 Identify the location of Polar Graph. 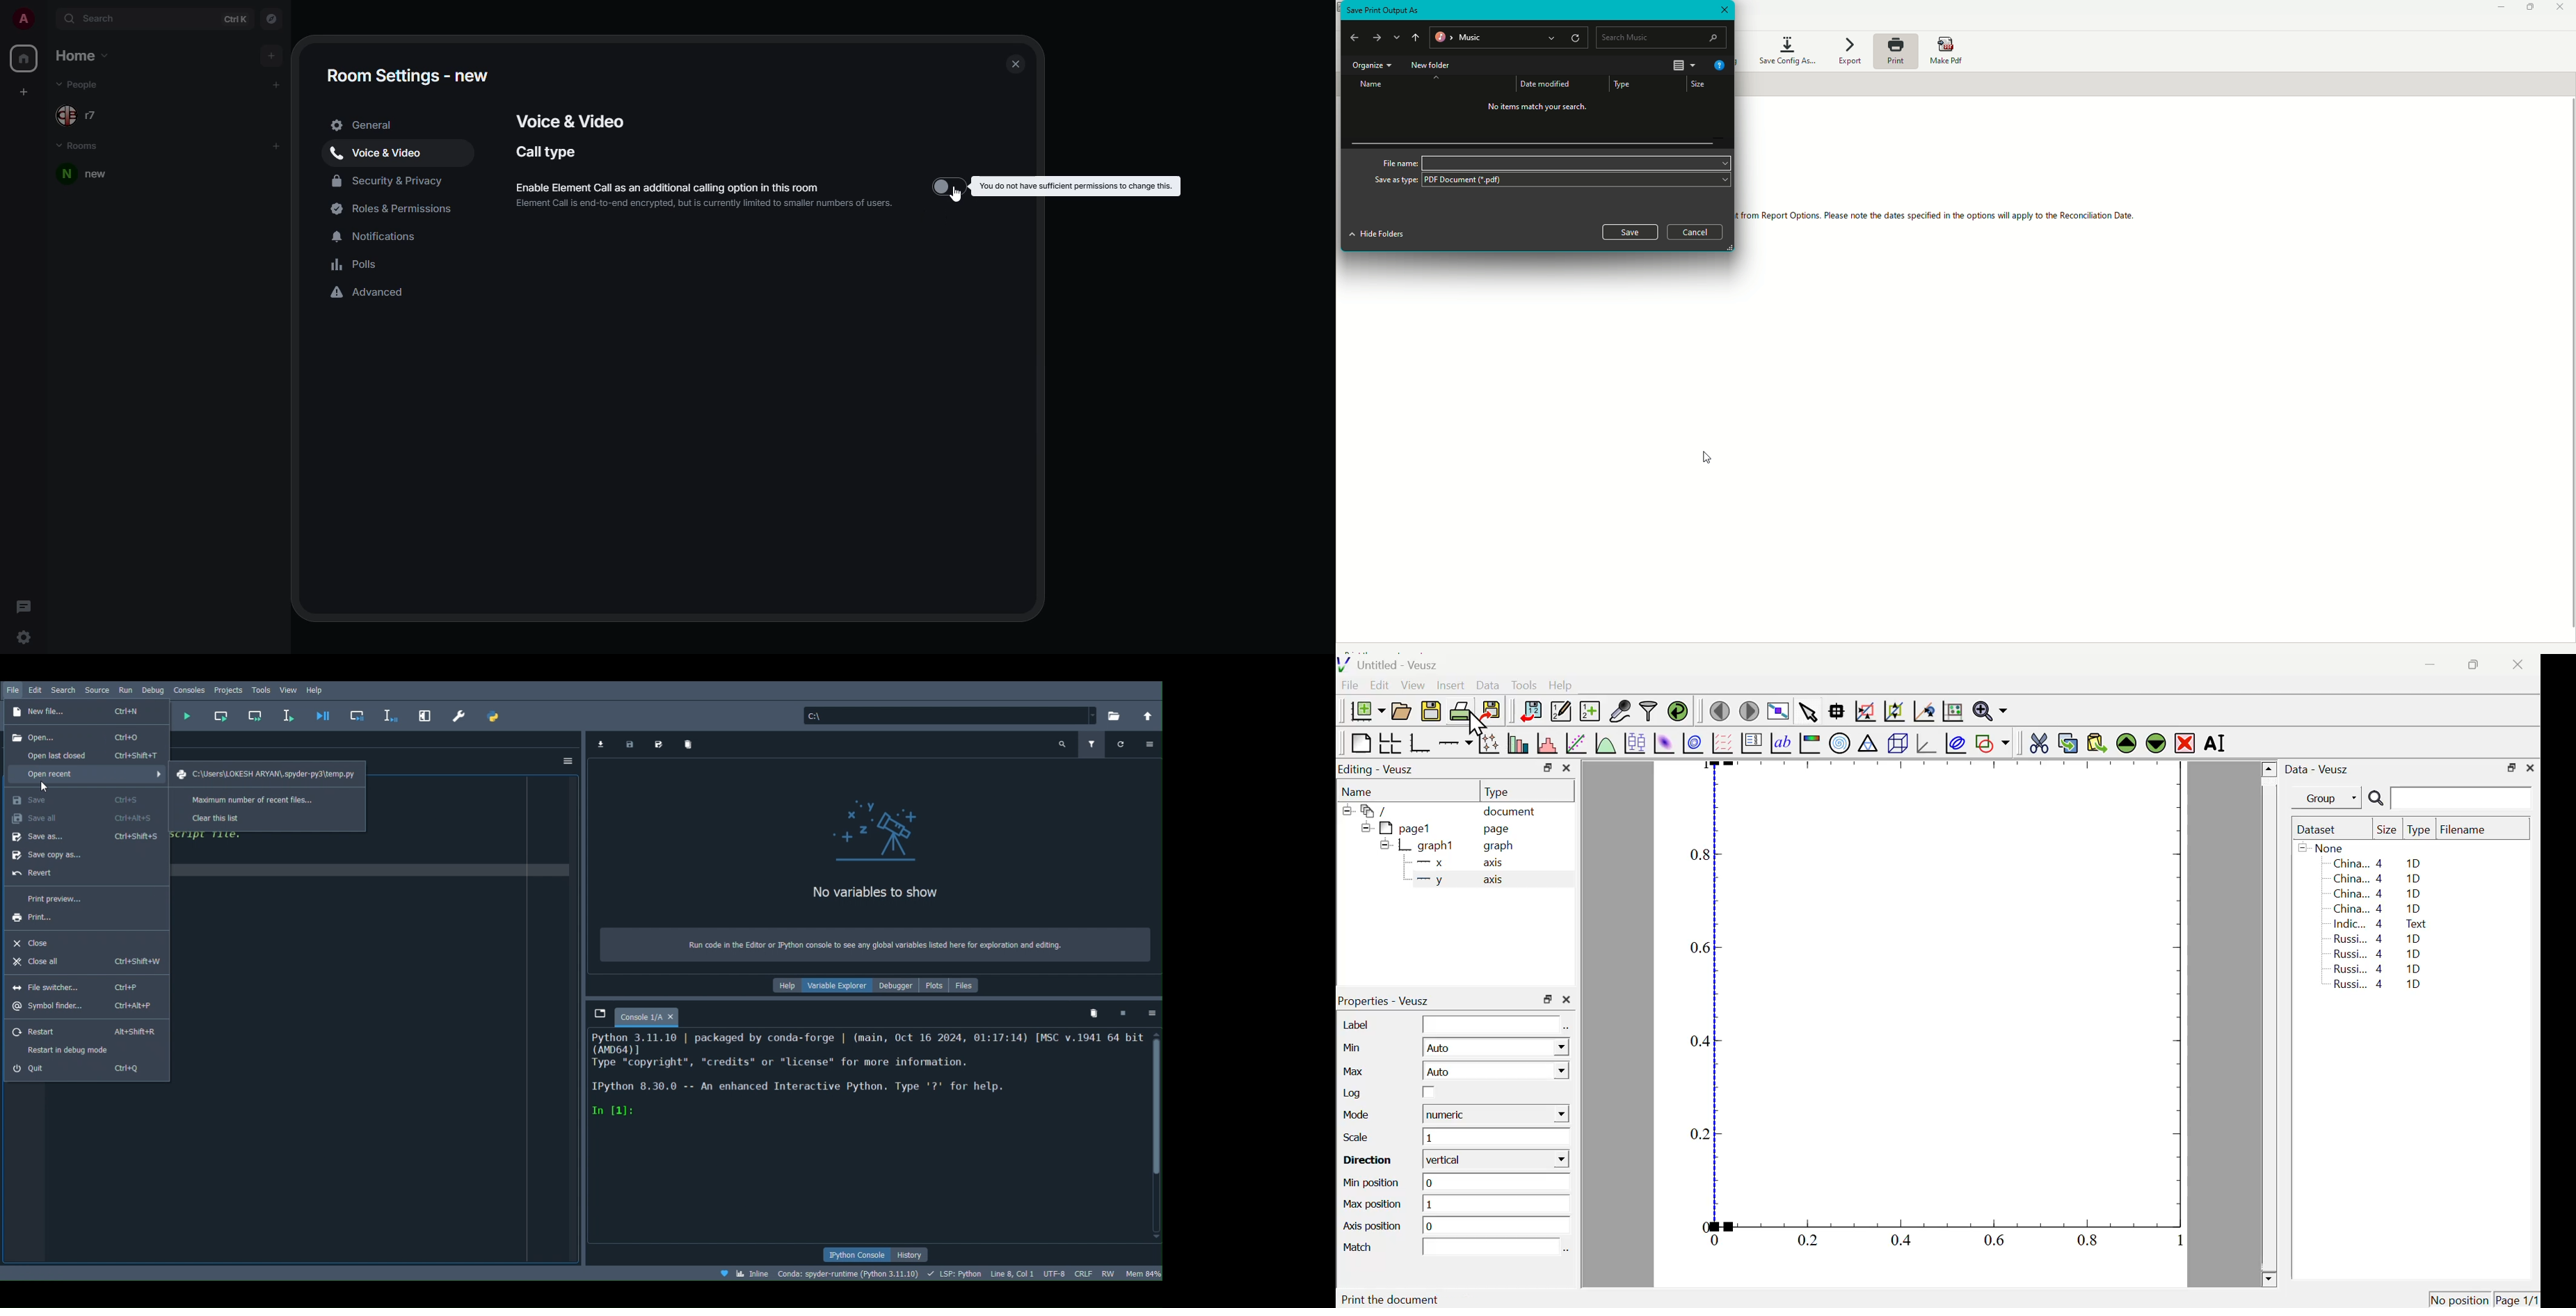
(1840, 742).